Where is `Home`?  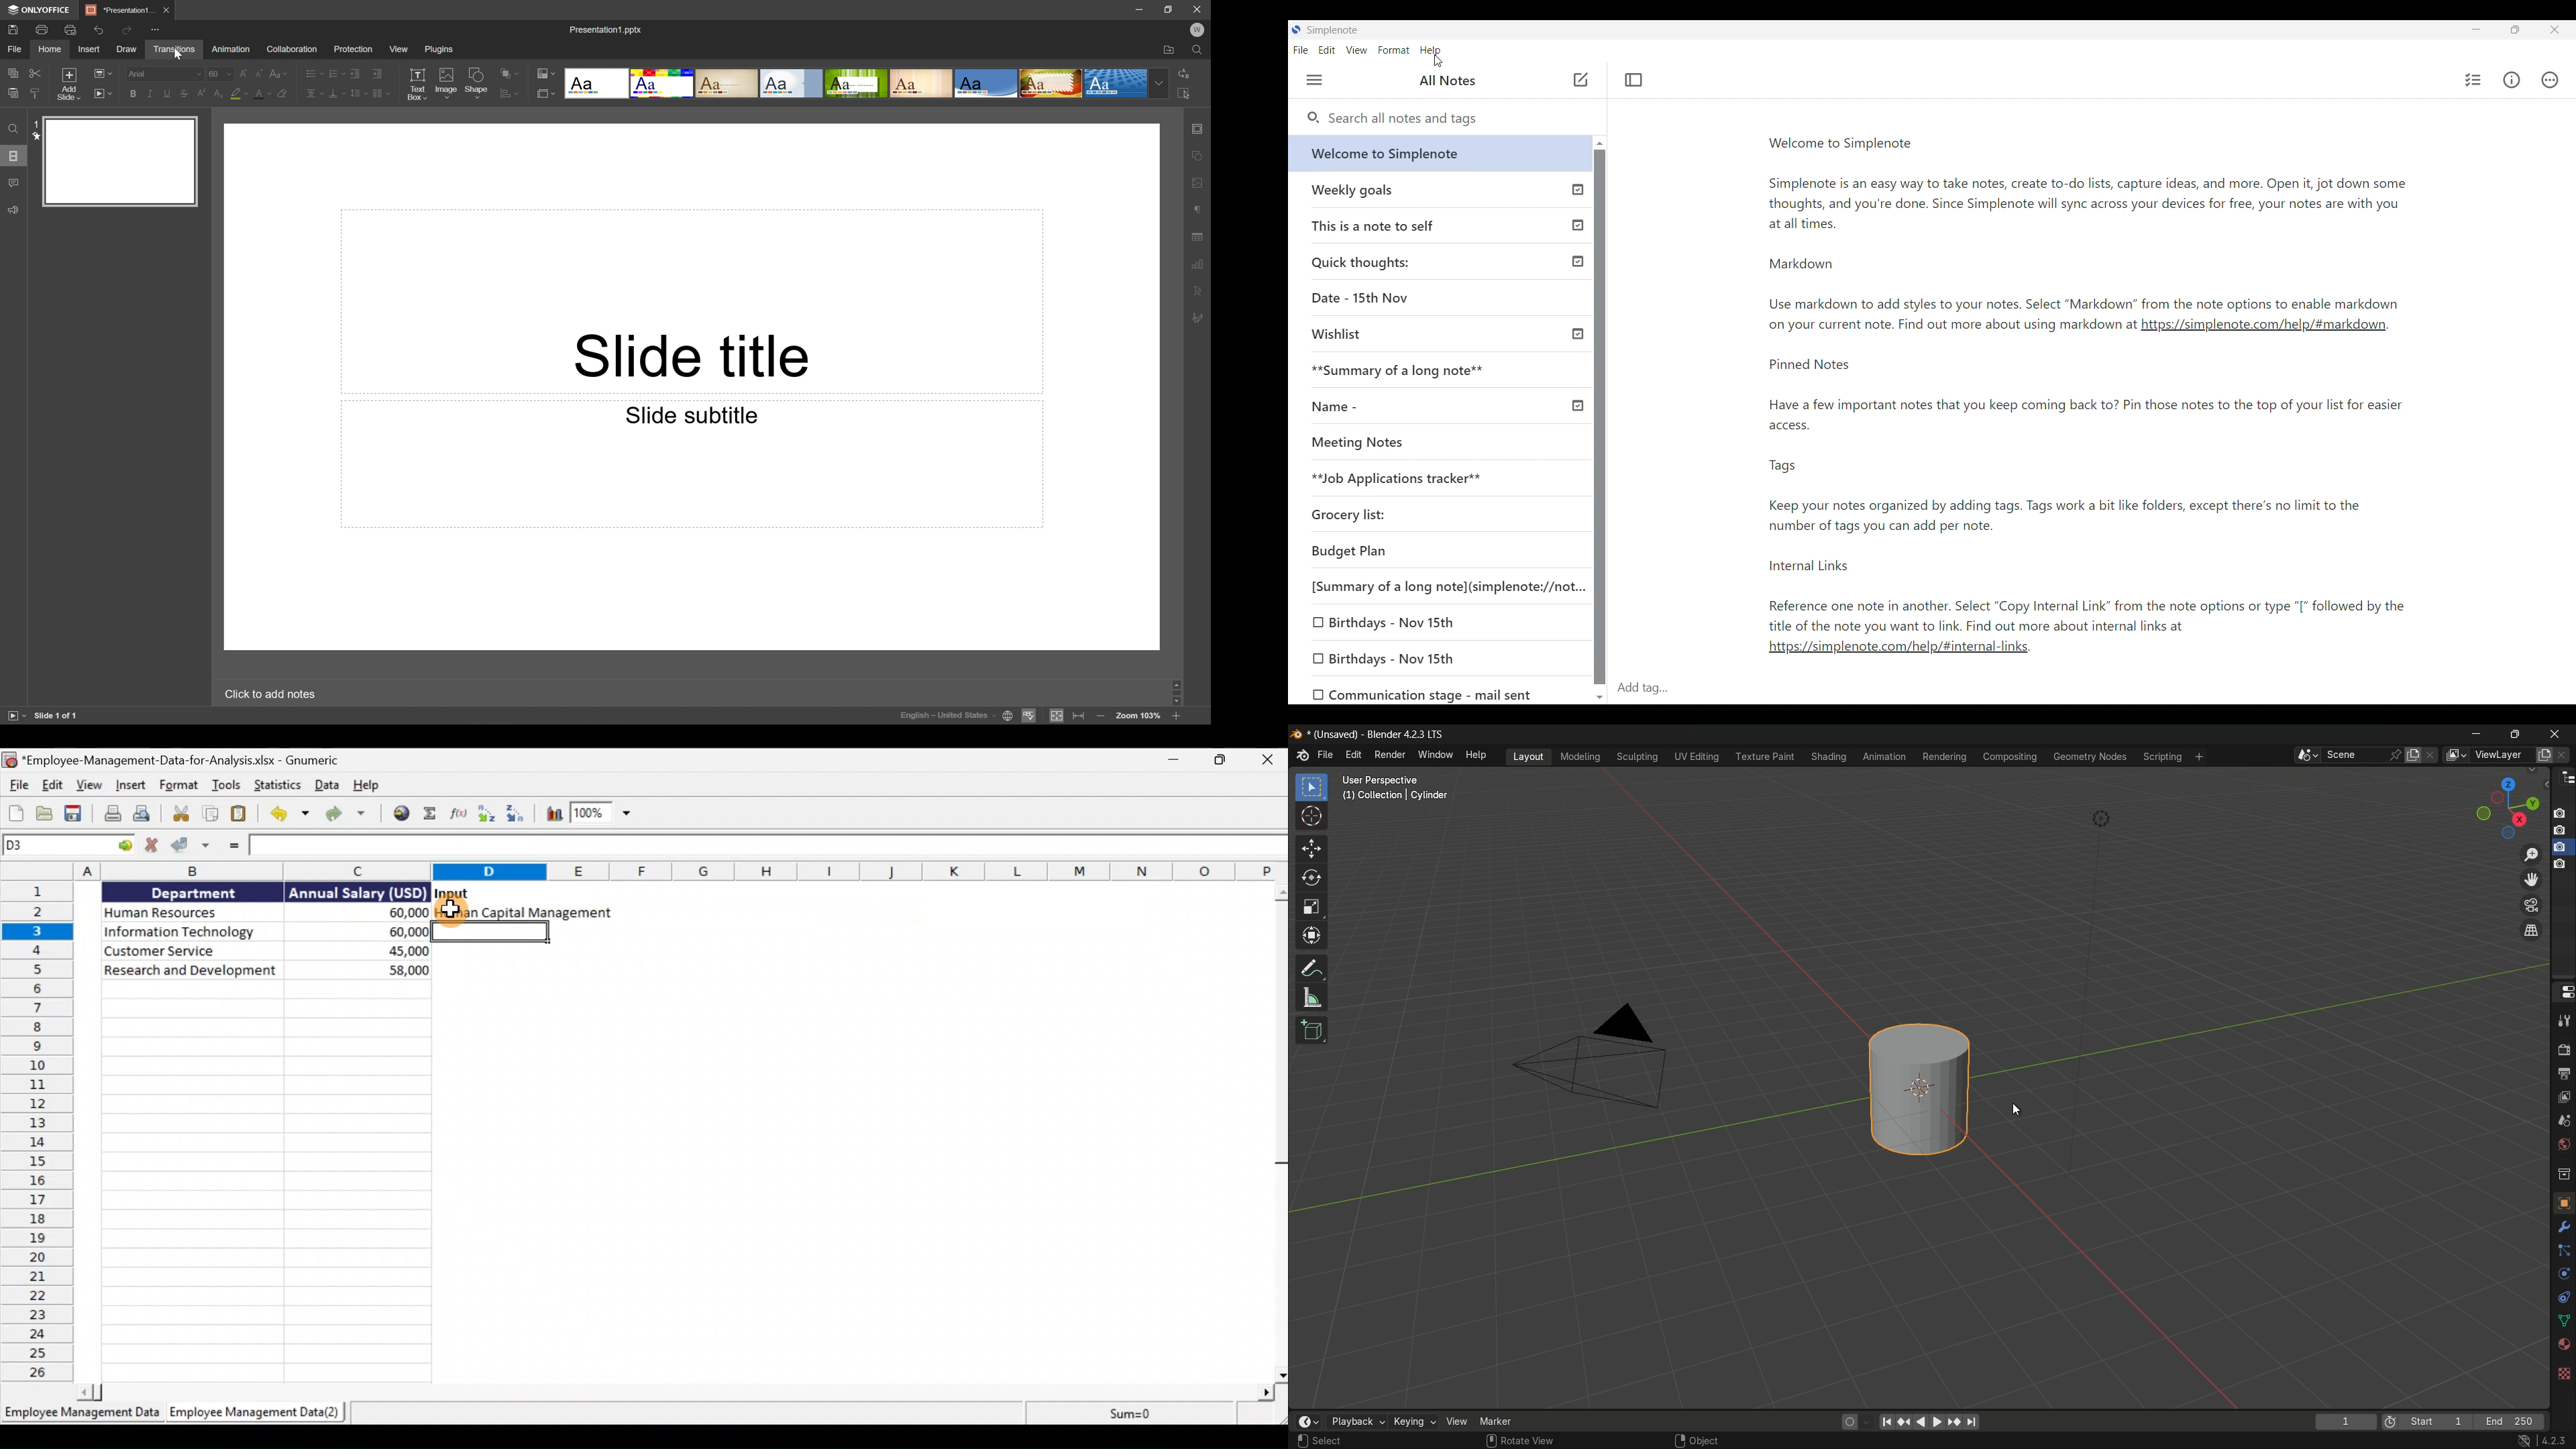
Home is located at coordinates (52, 50).